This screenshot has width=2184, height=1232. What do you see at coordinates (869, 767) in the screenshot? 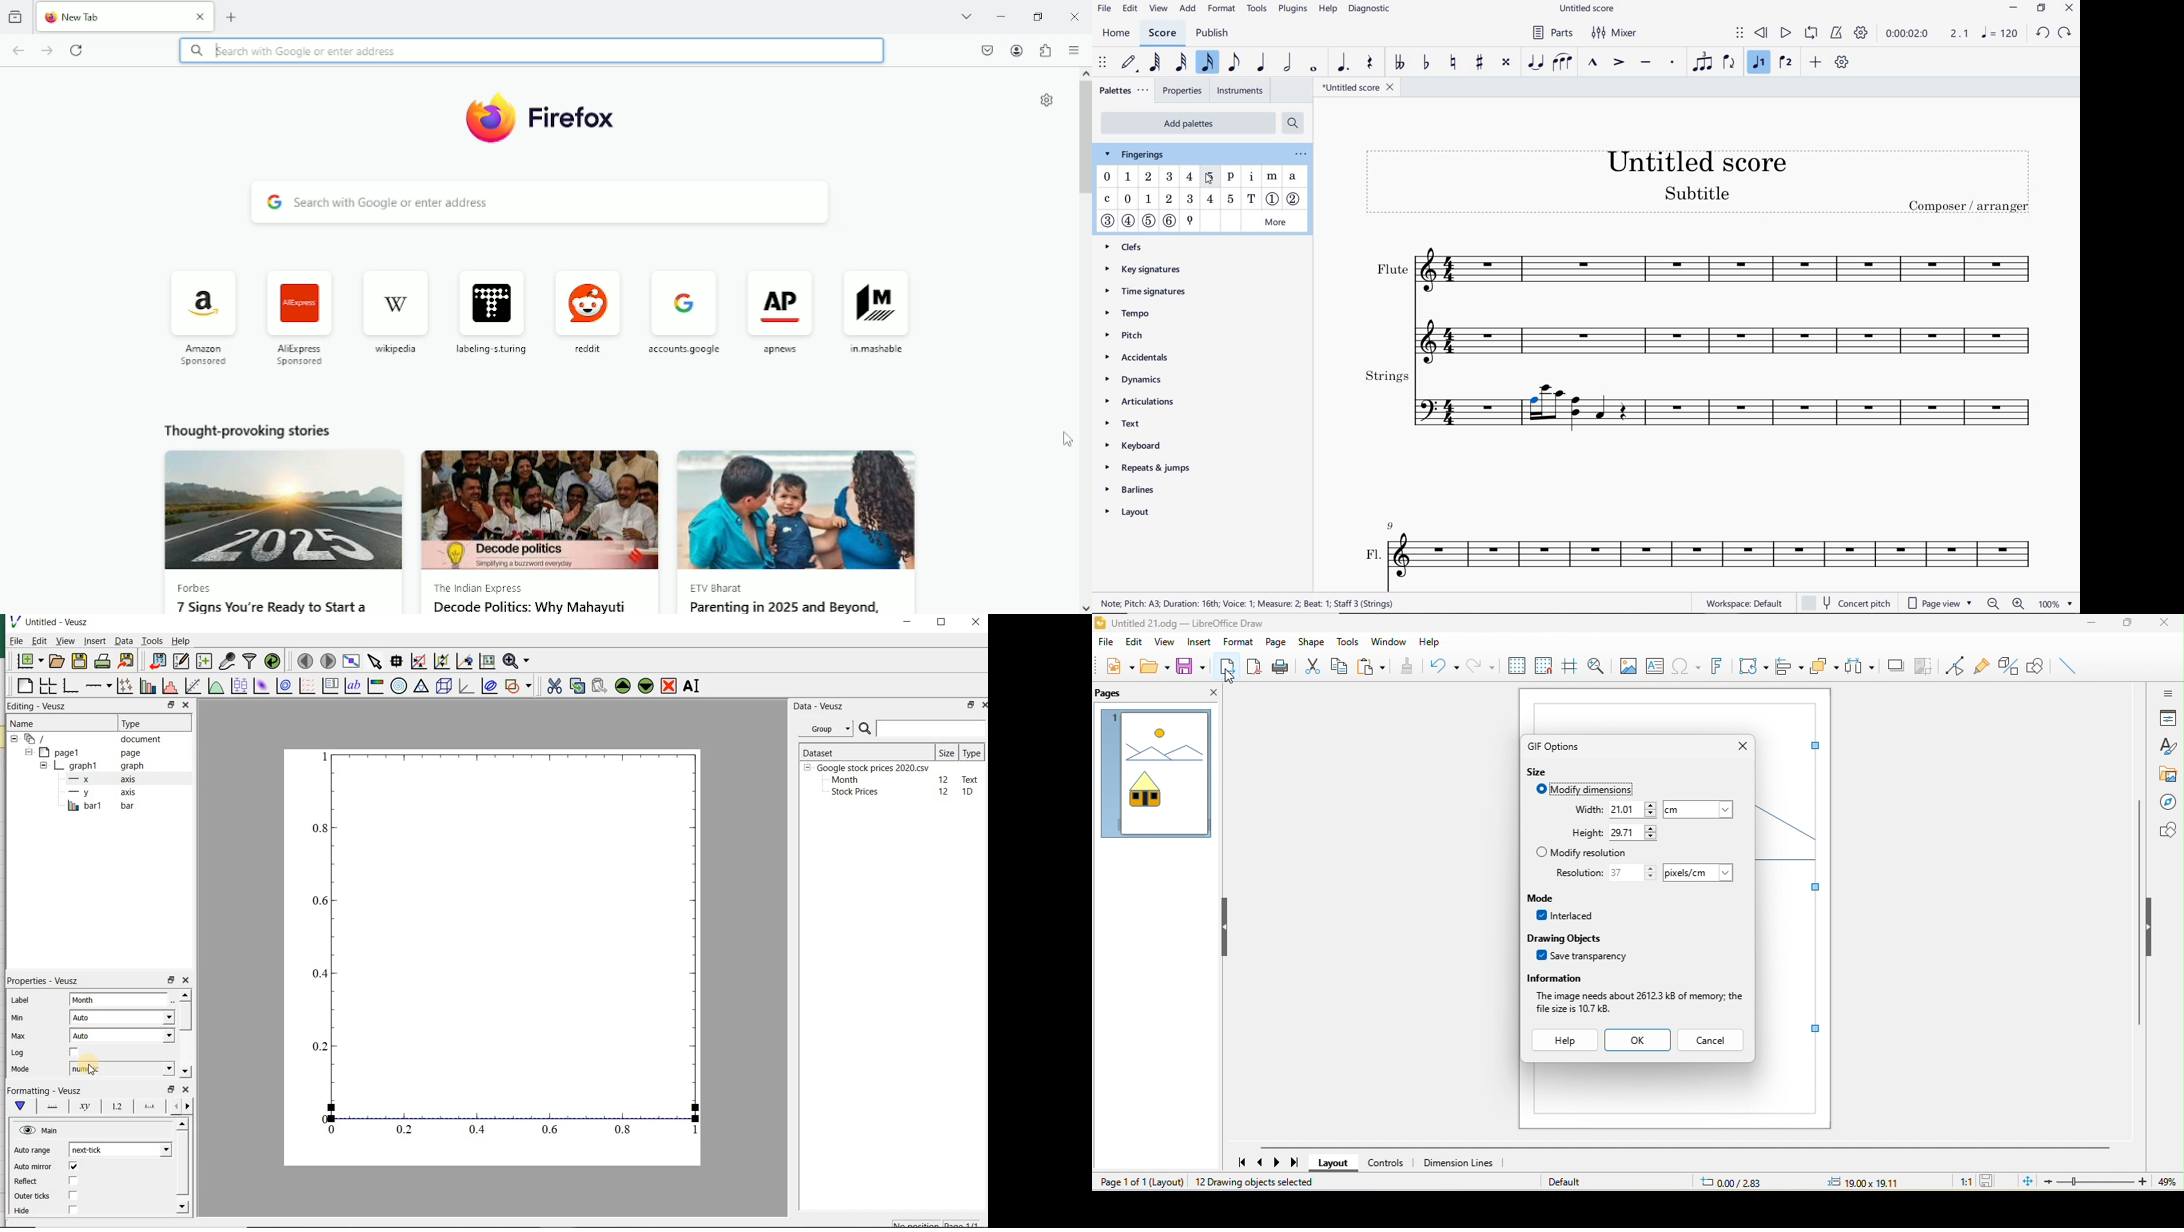
I see `Google stock prices 2020.csv` at bounding box center [869, 767].